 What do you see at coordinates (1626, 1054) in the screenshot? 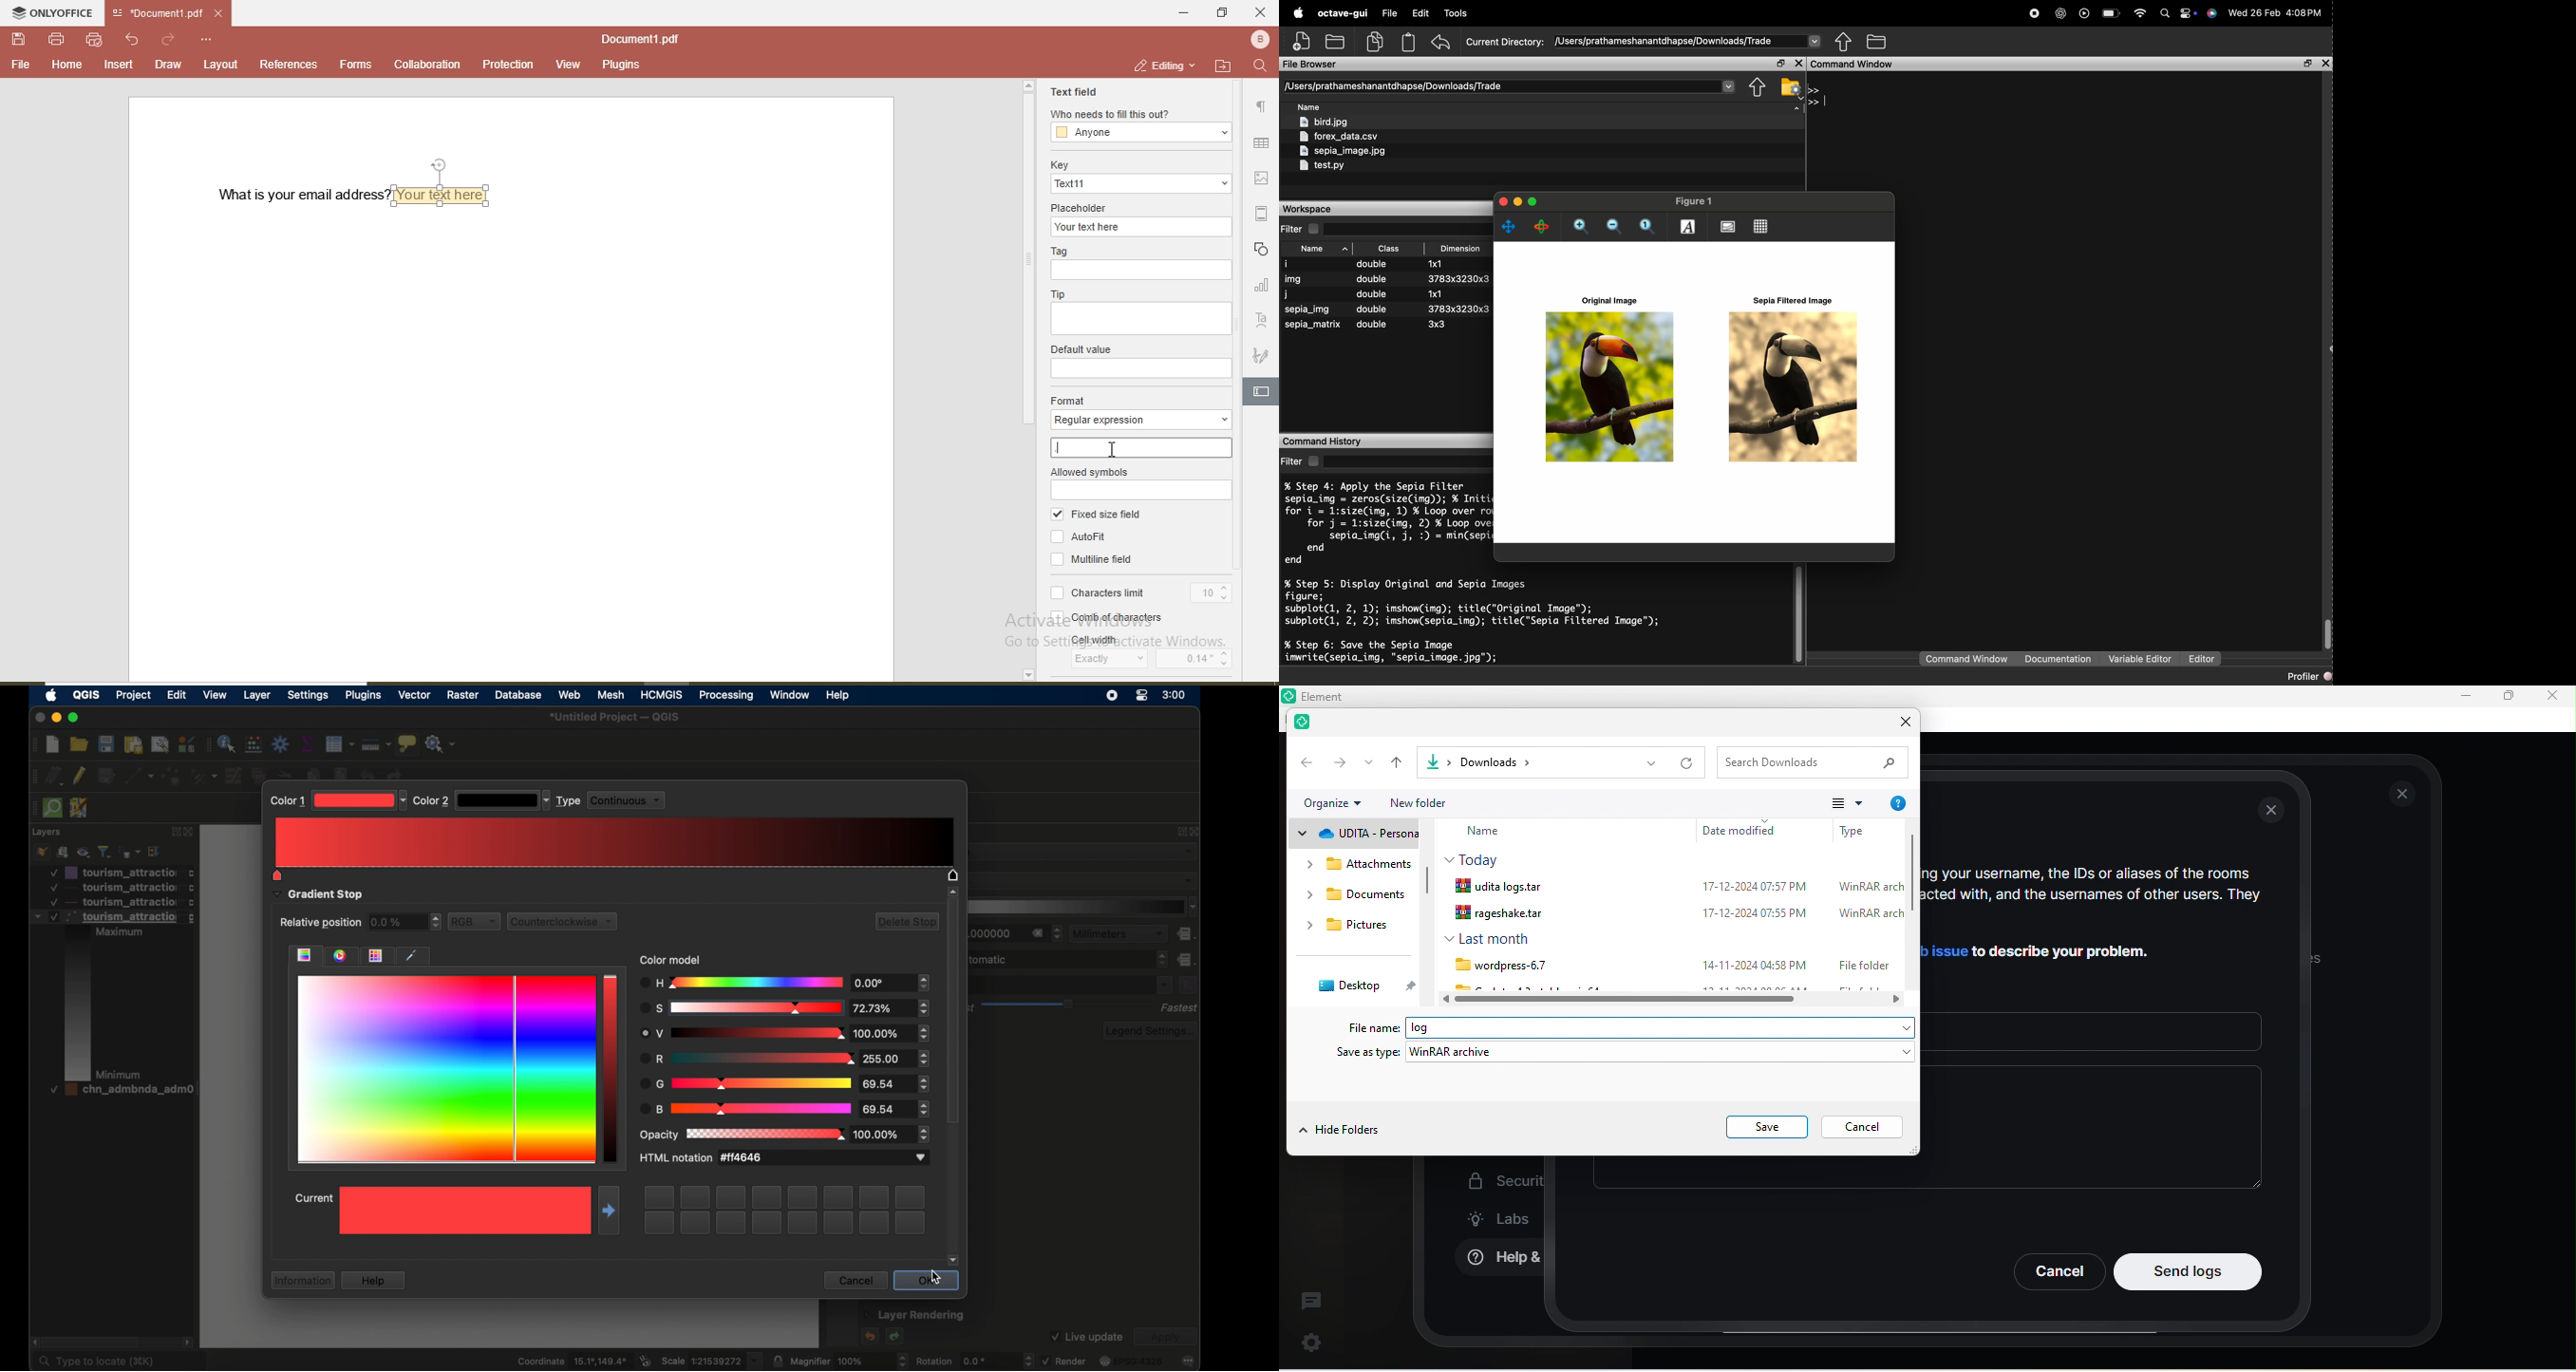
I see `save as` at bounding box center [1626, 1054].